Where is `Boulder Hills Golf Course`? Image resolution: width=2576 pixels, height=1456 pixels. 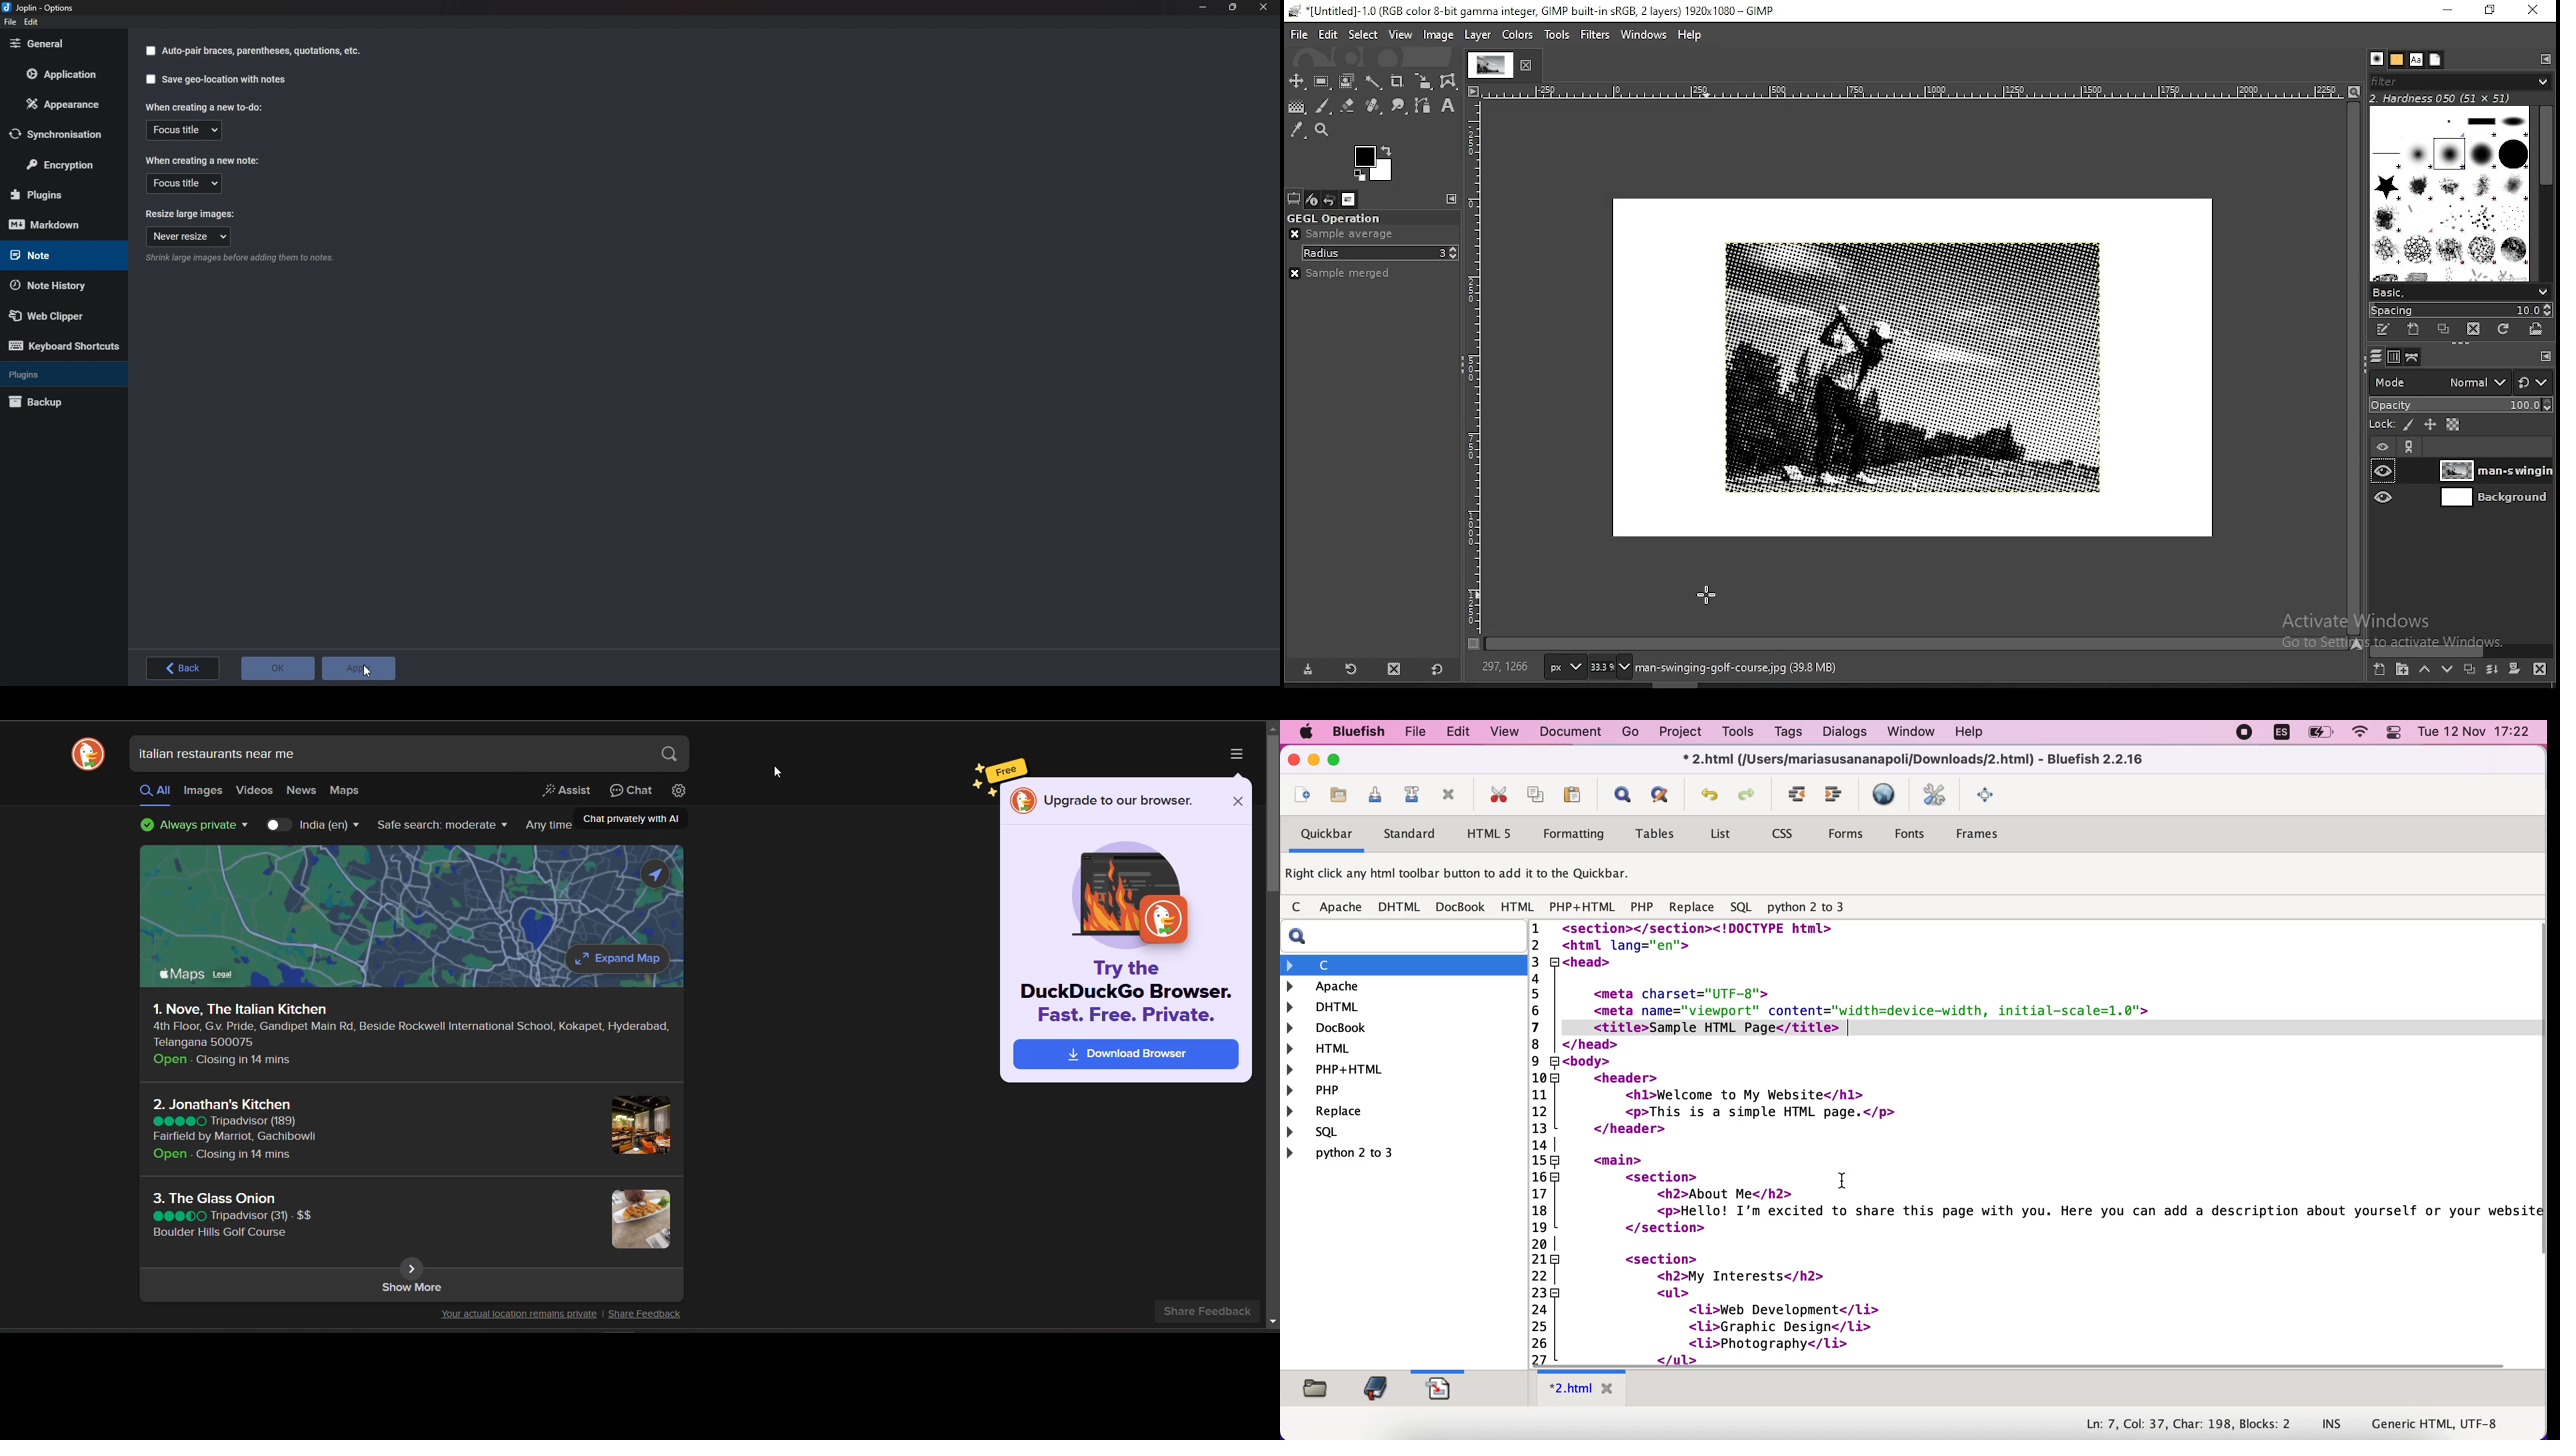 Boulder Hills Golf Course is located at coordinates (220, 1233).